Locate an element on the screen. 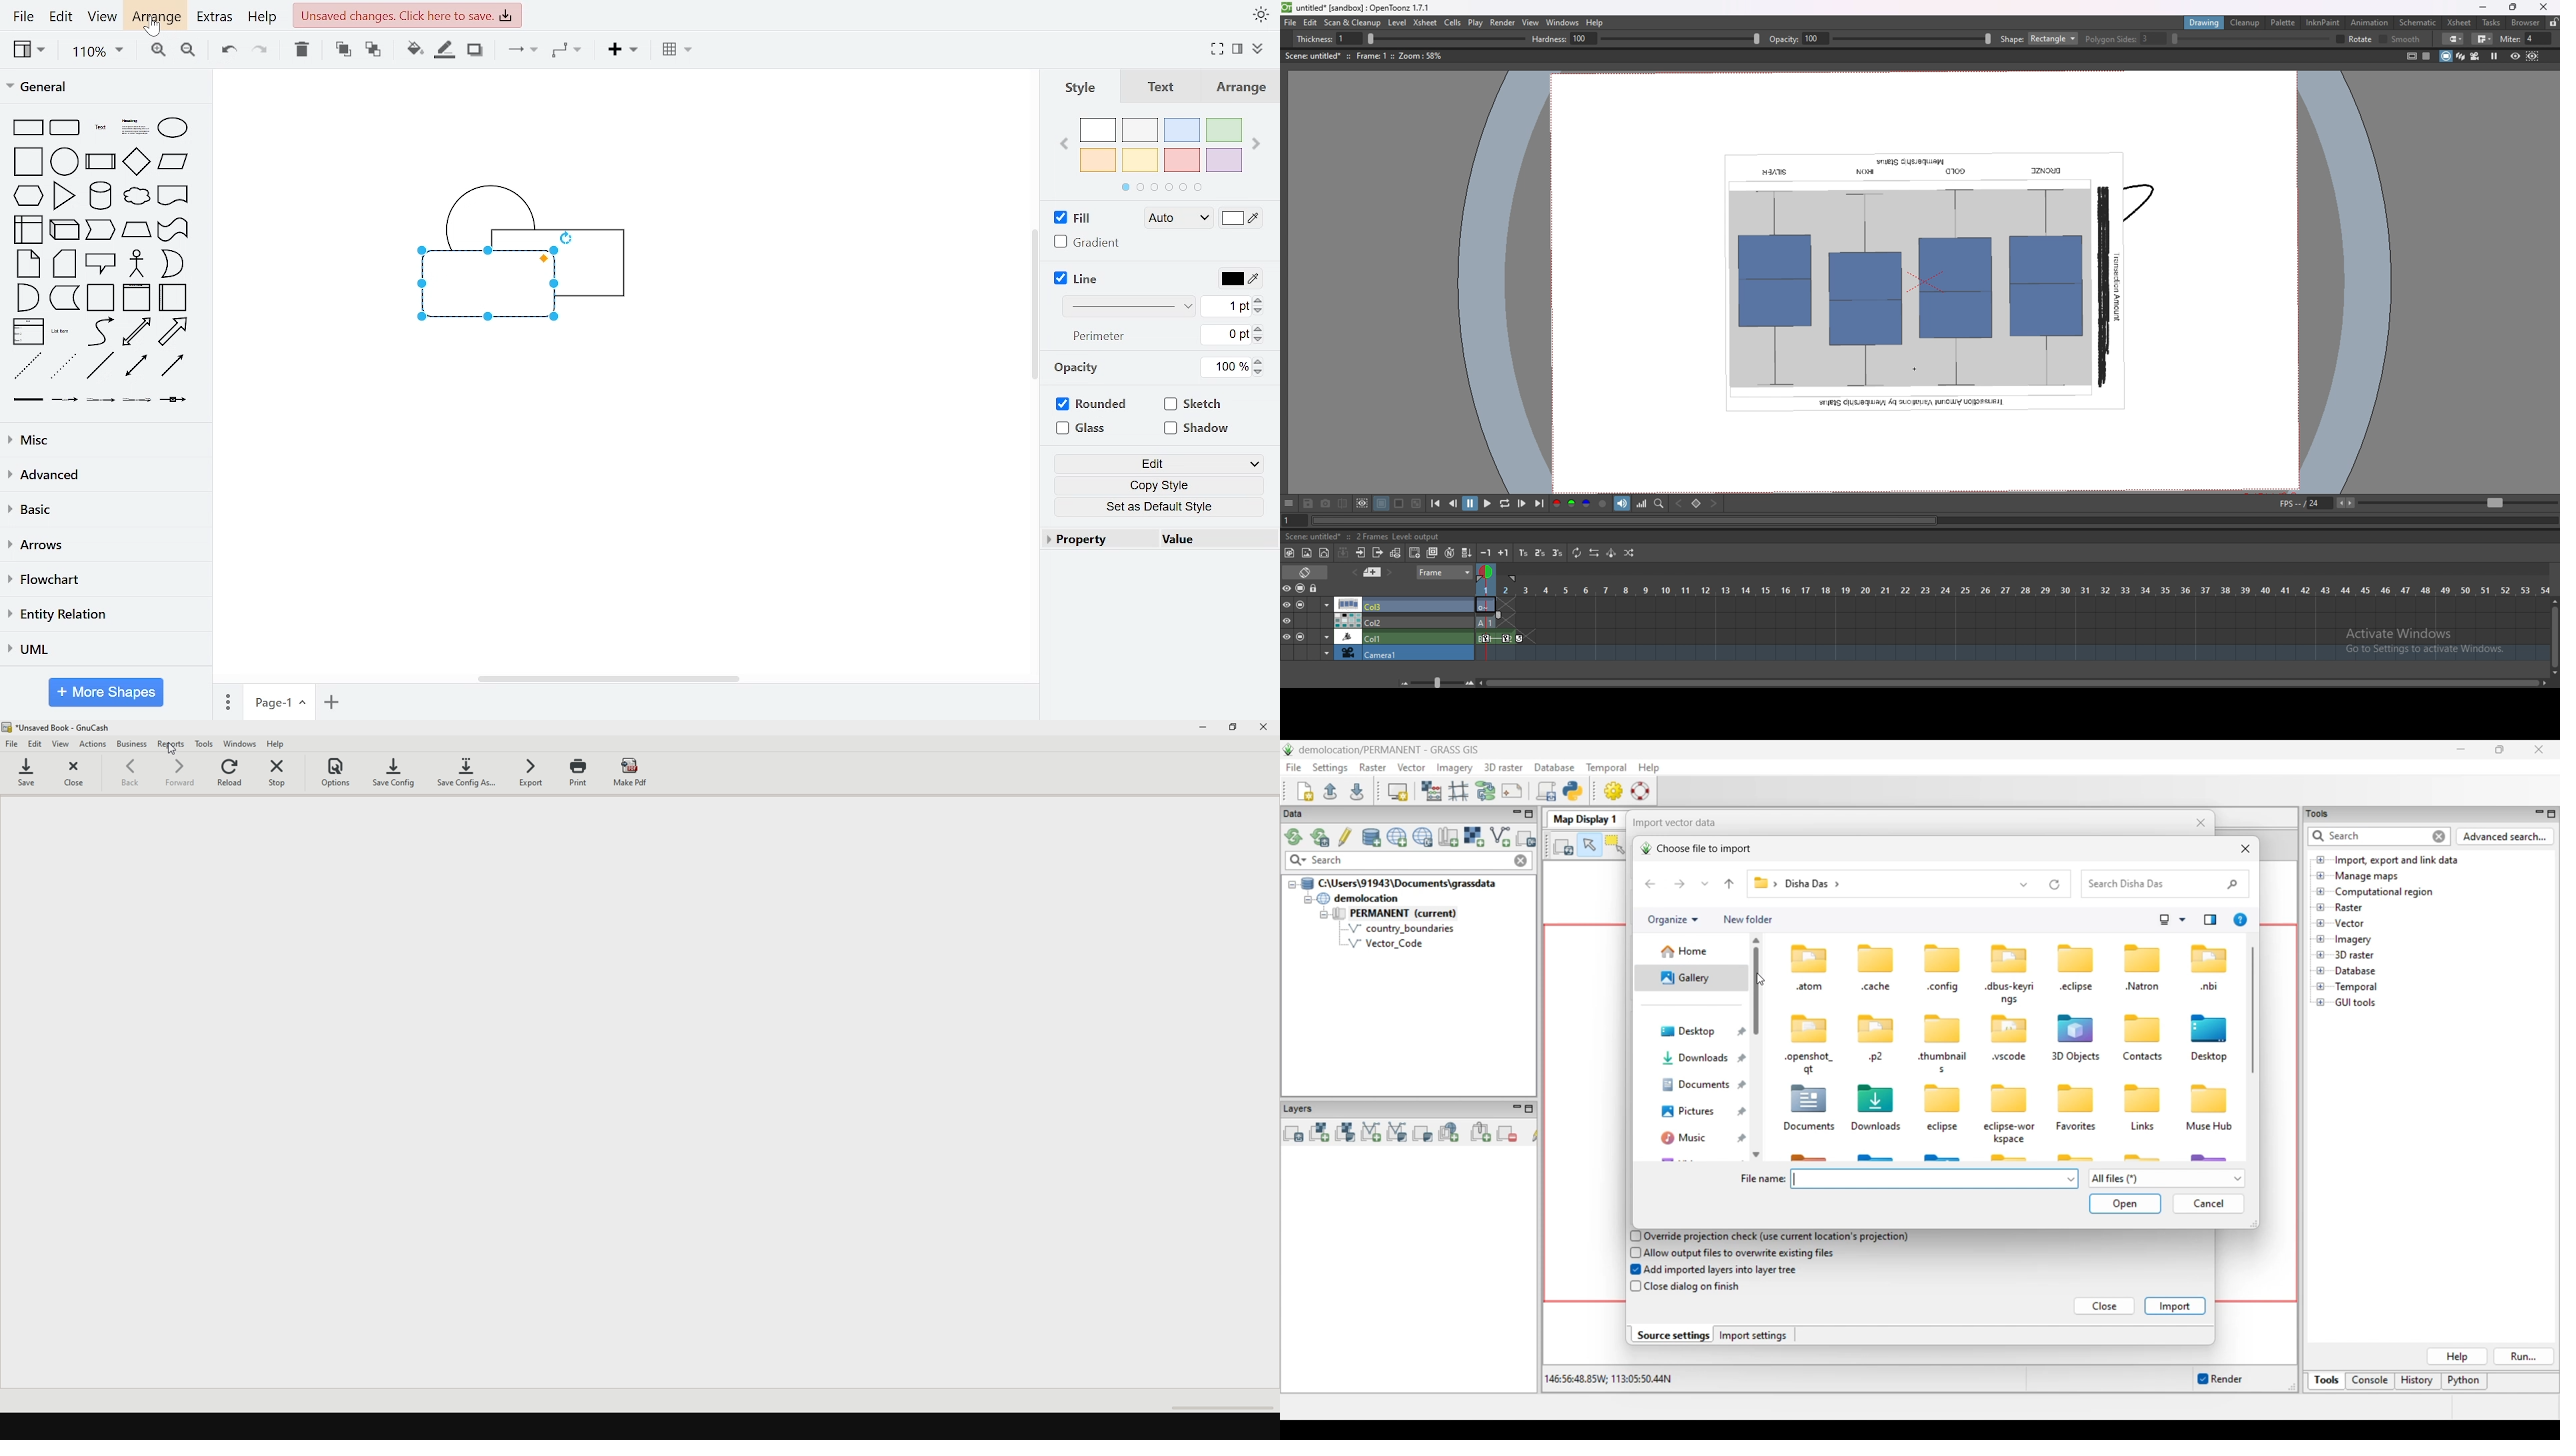 The width and height of the screenshot is (2576, 1456). cloud is located at coordinates (138, 197).